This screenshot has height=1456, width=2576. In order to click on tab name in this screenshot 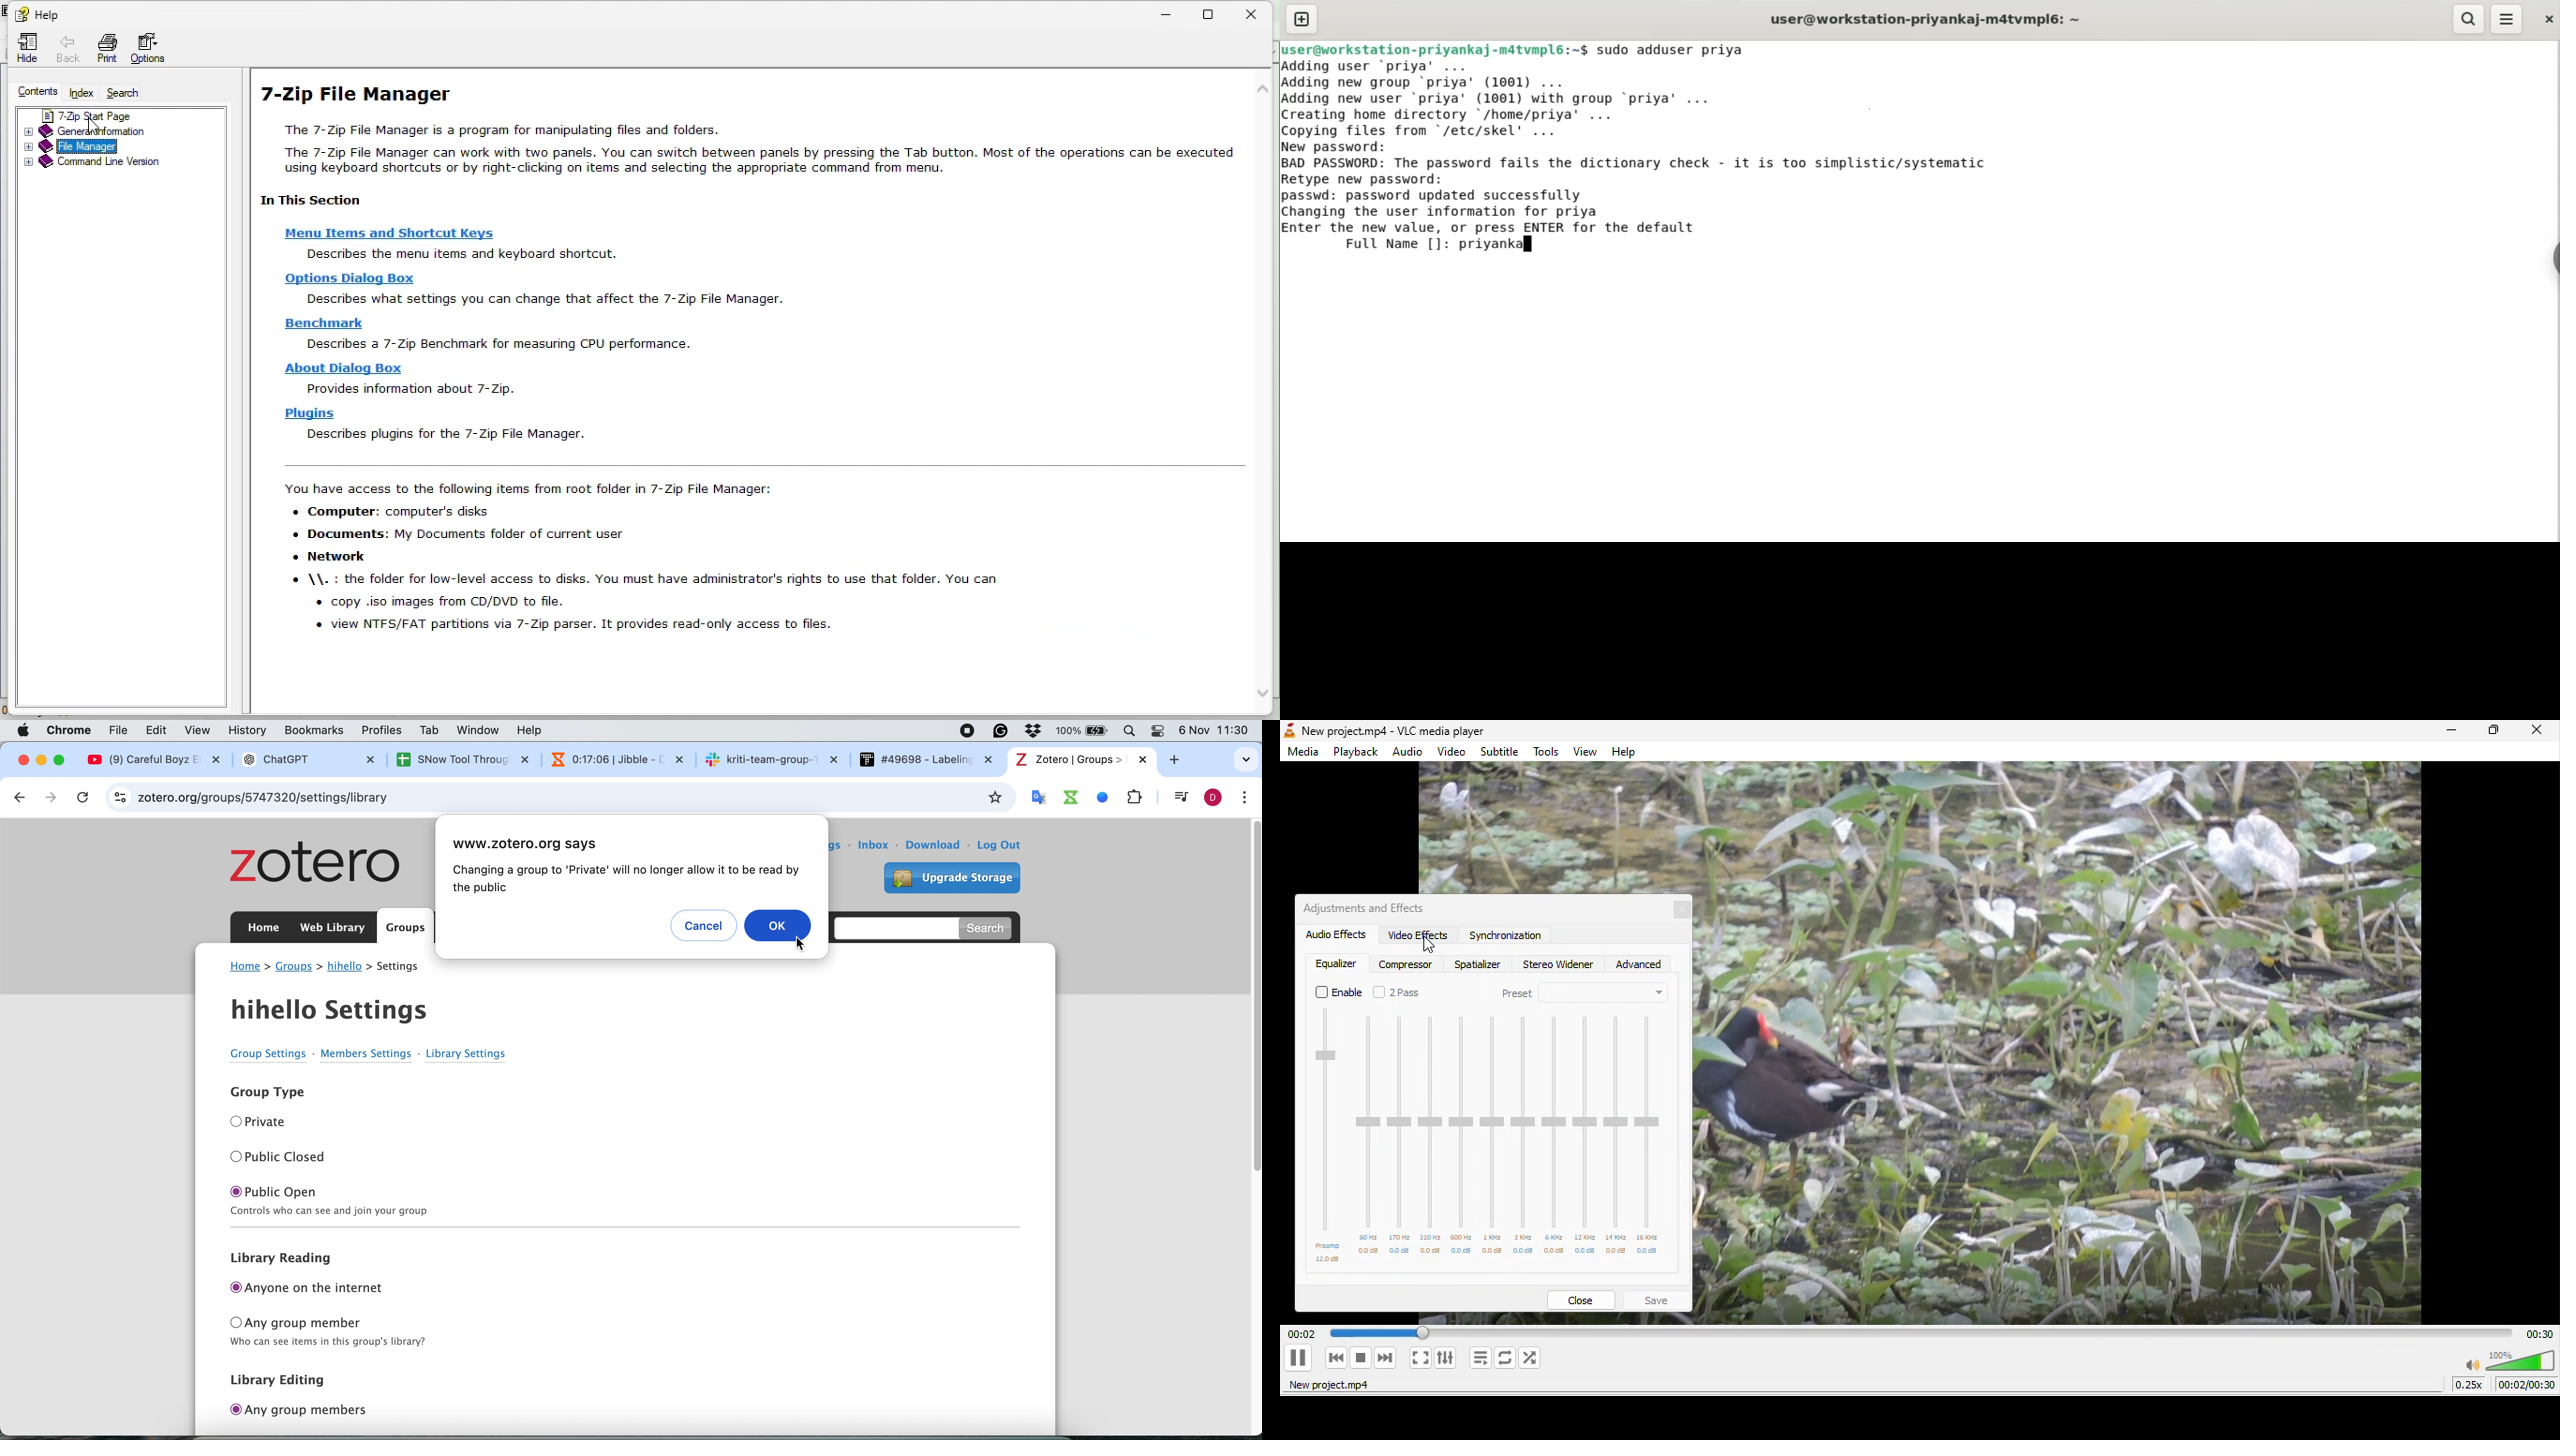, I will do `click(1080, 760)`.